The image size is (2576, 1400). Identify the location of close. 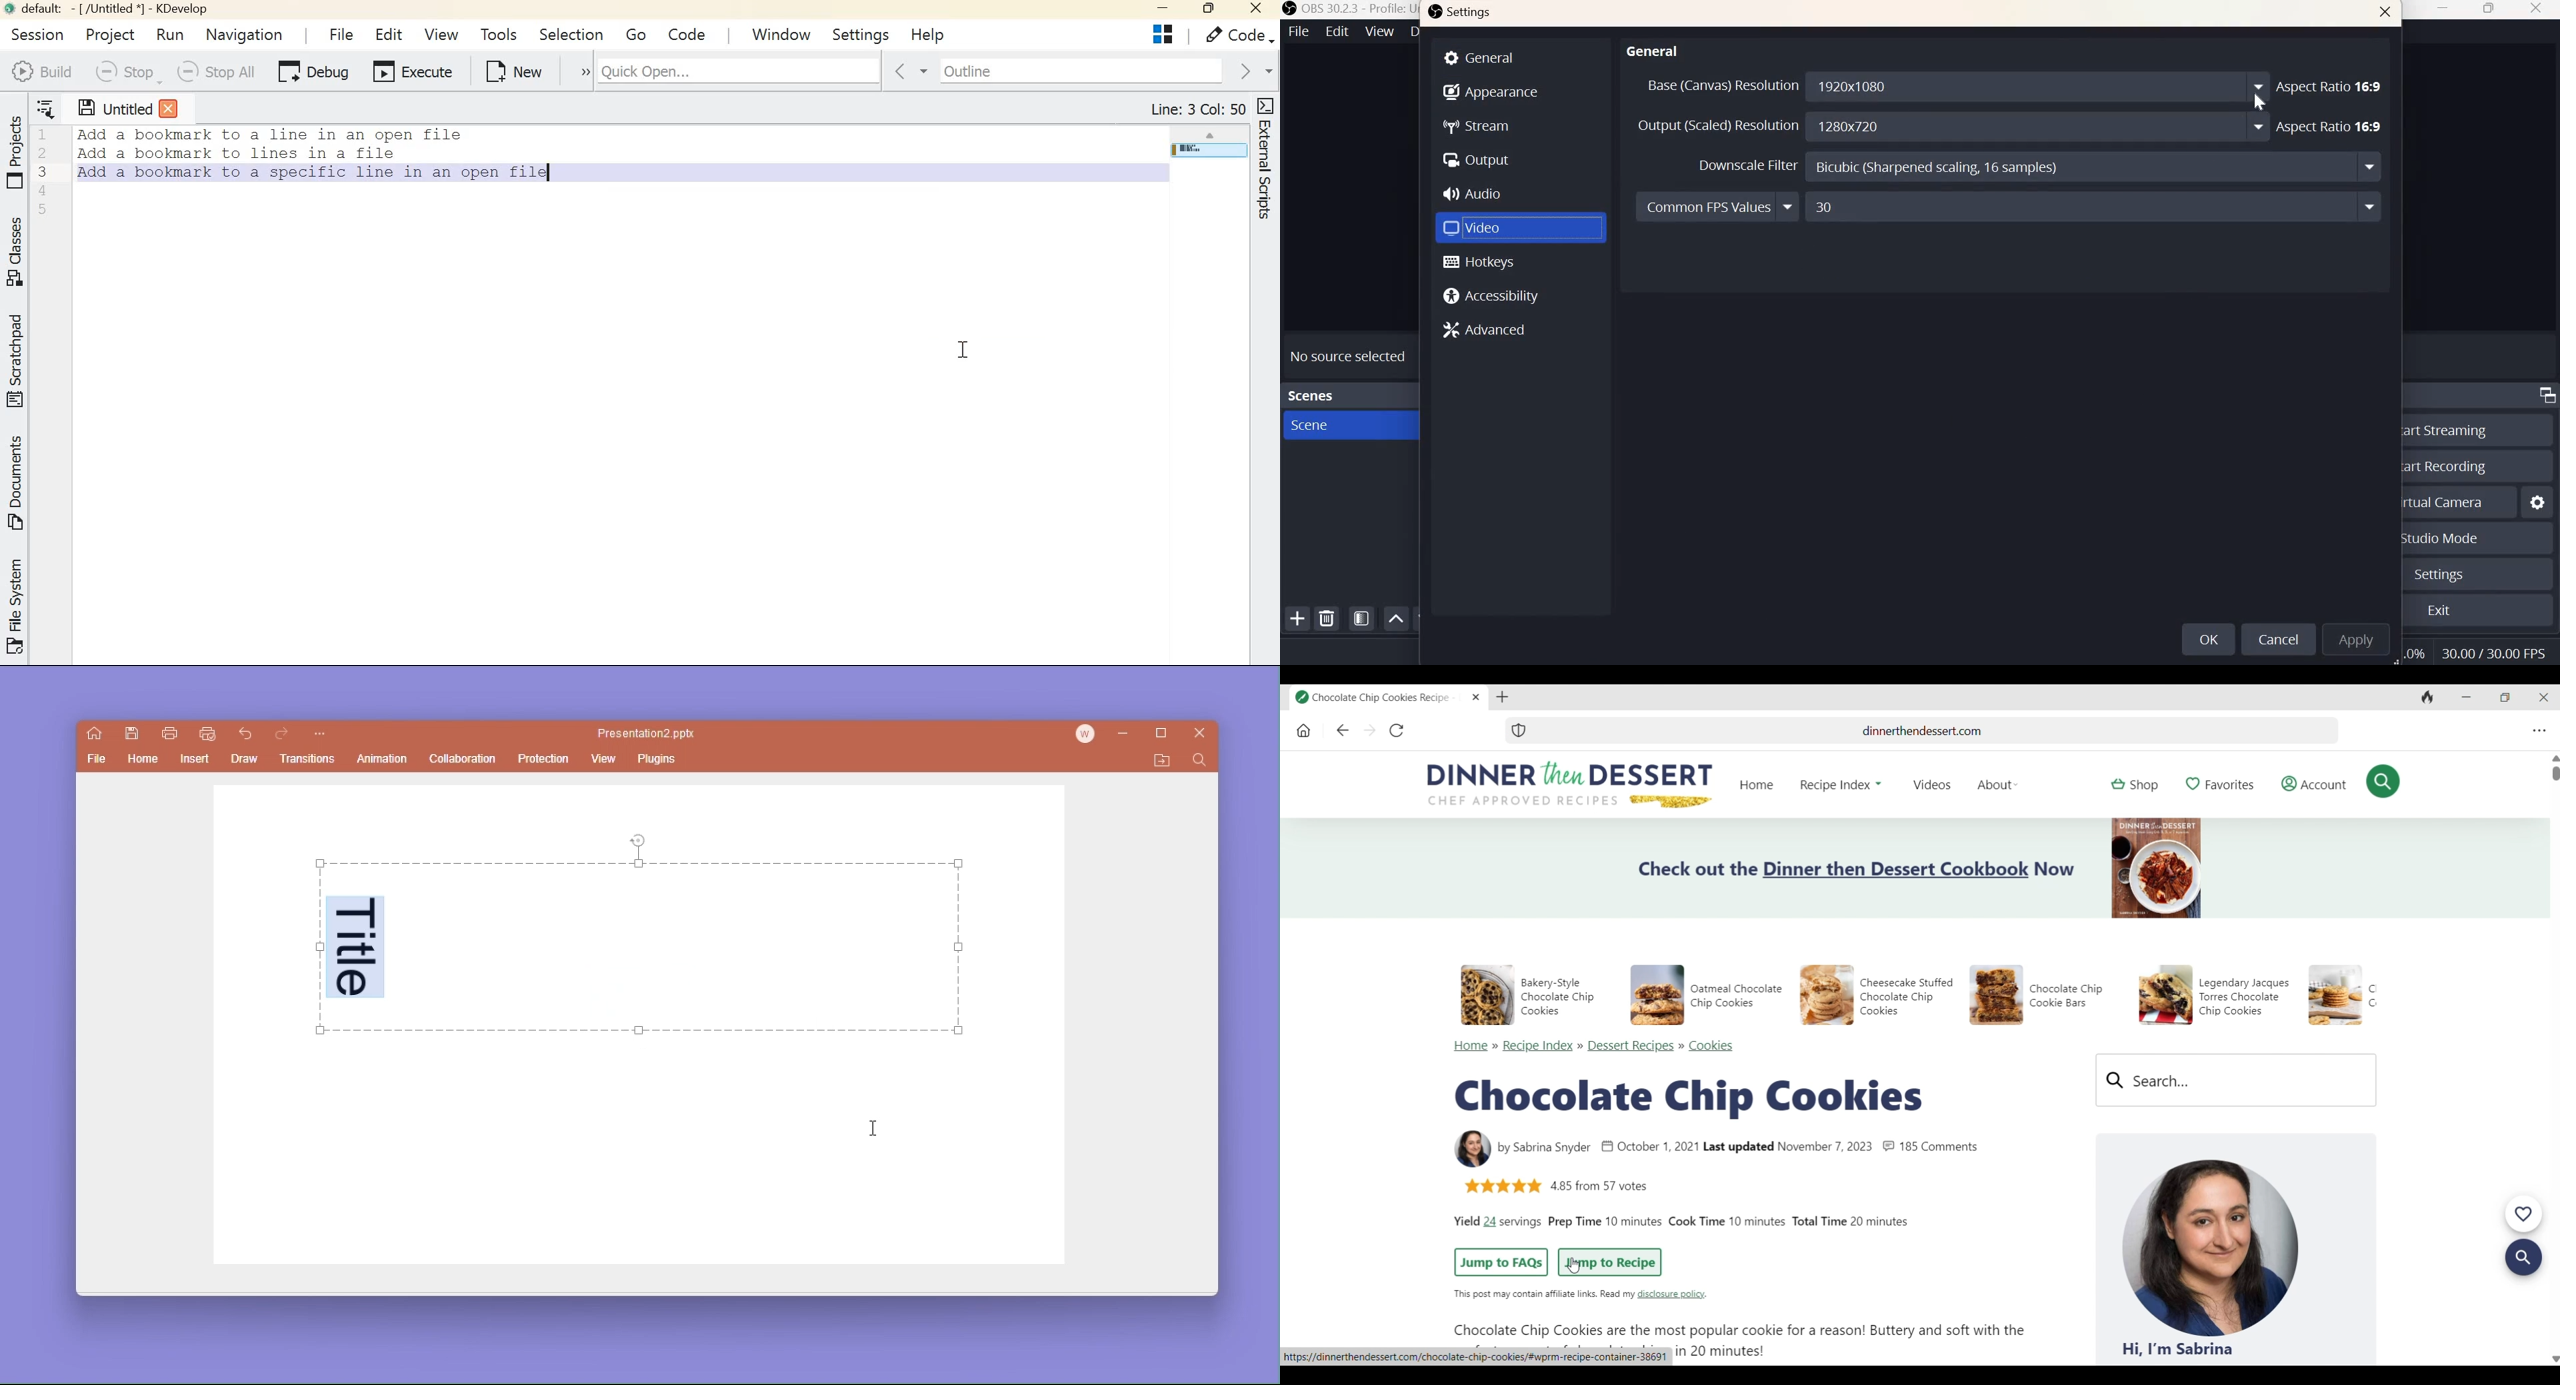
(2535, 9).